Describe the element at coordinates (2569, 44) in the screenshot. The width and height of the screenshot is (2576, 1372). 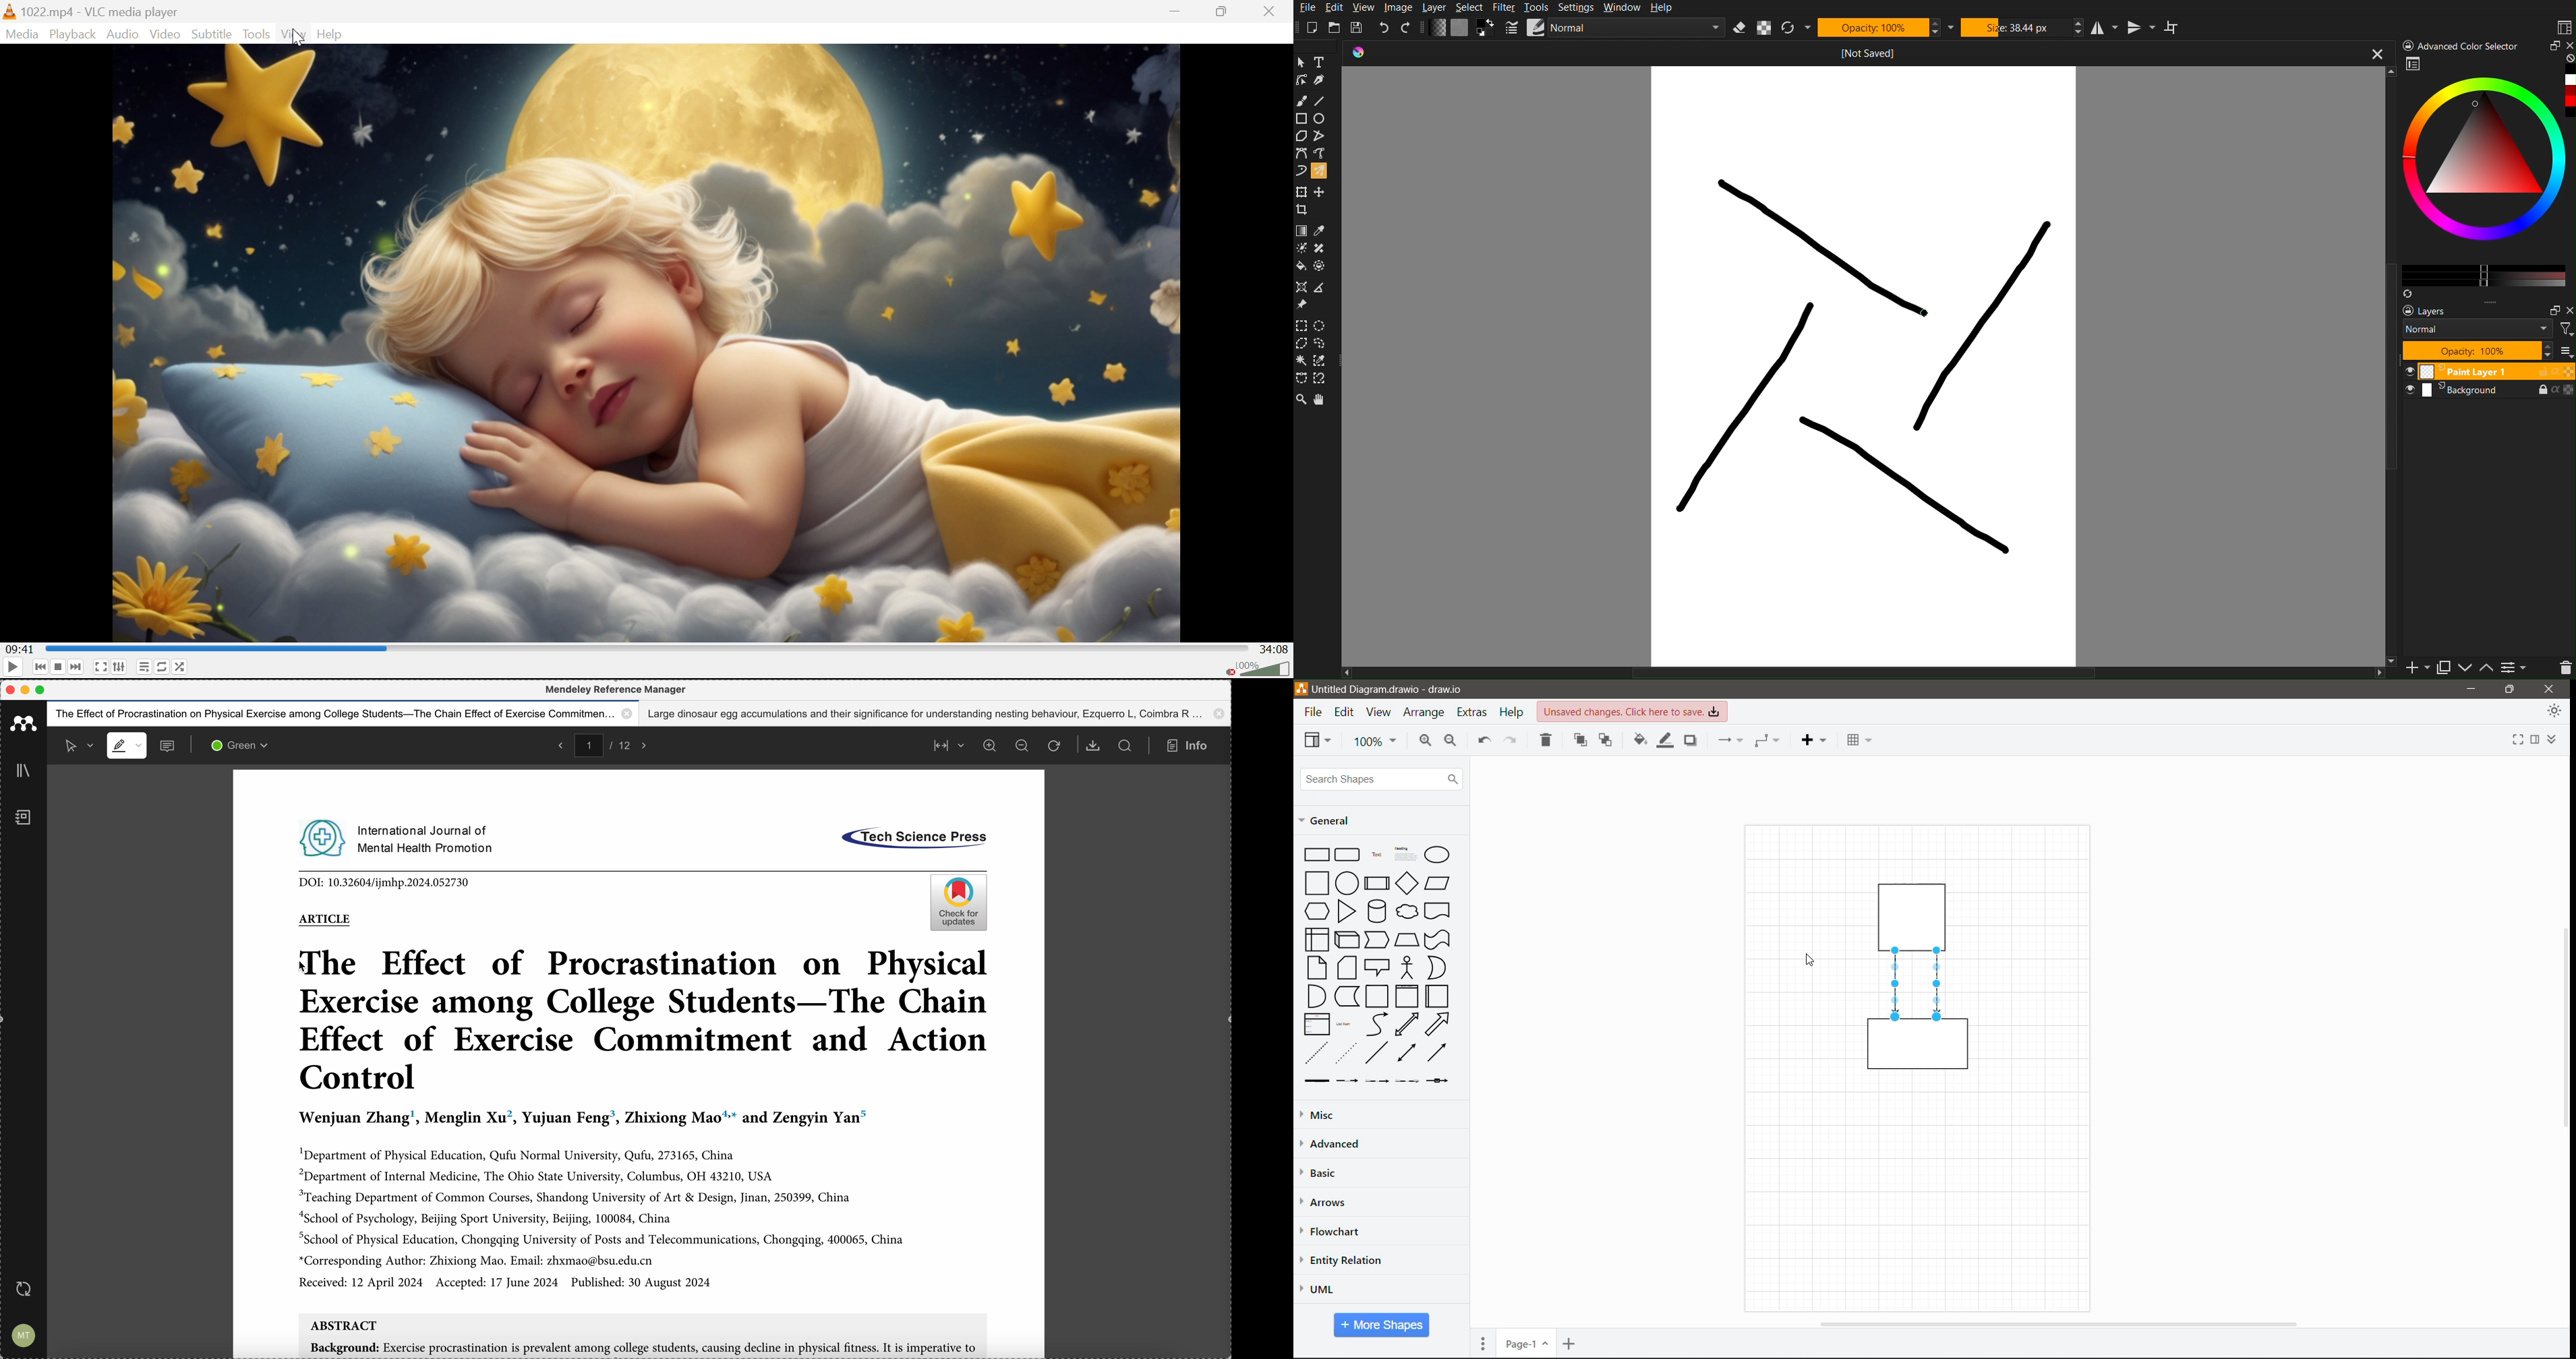
I see `close` at that location.